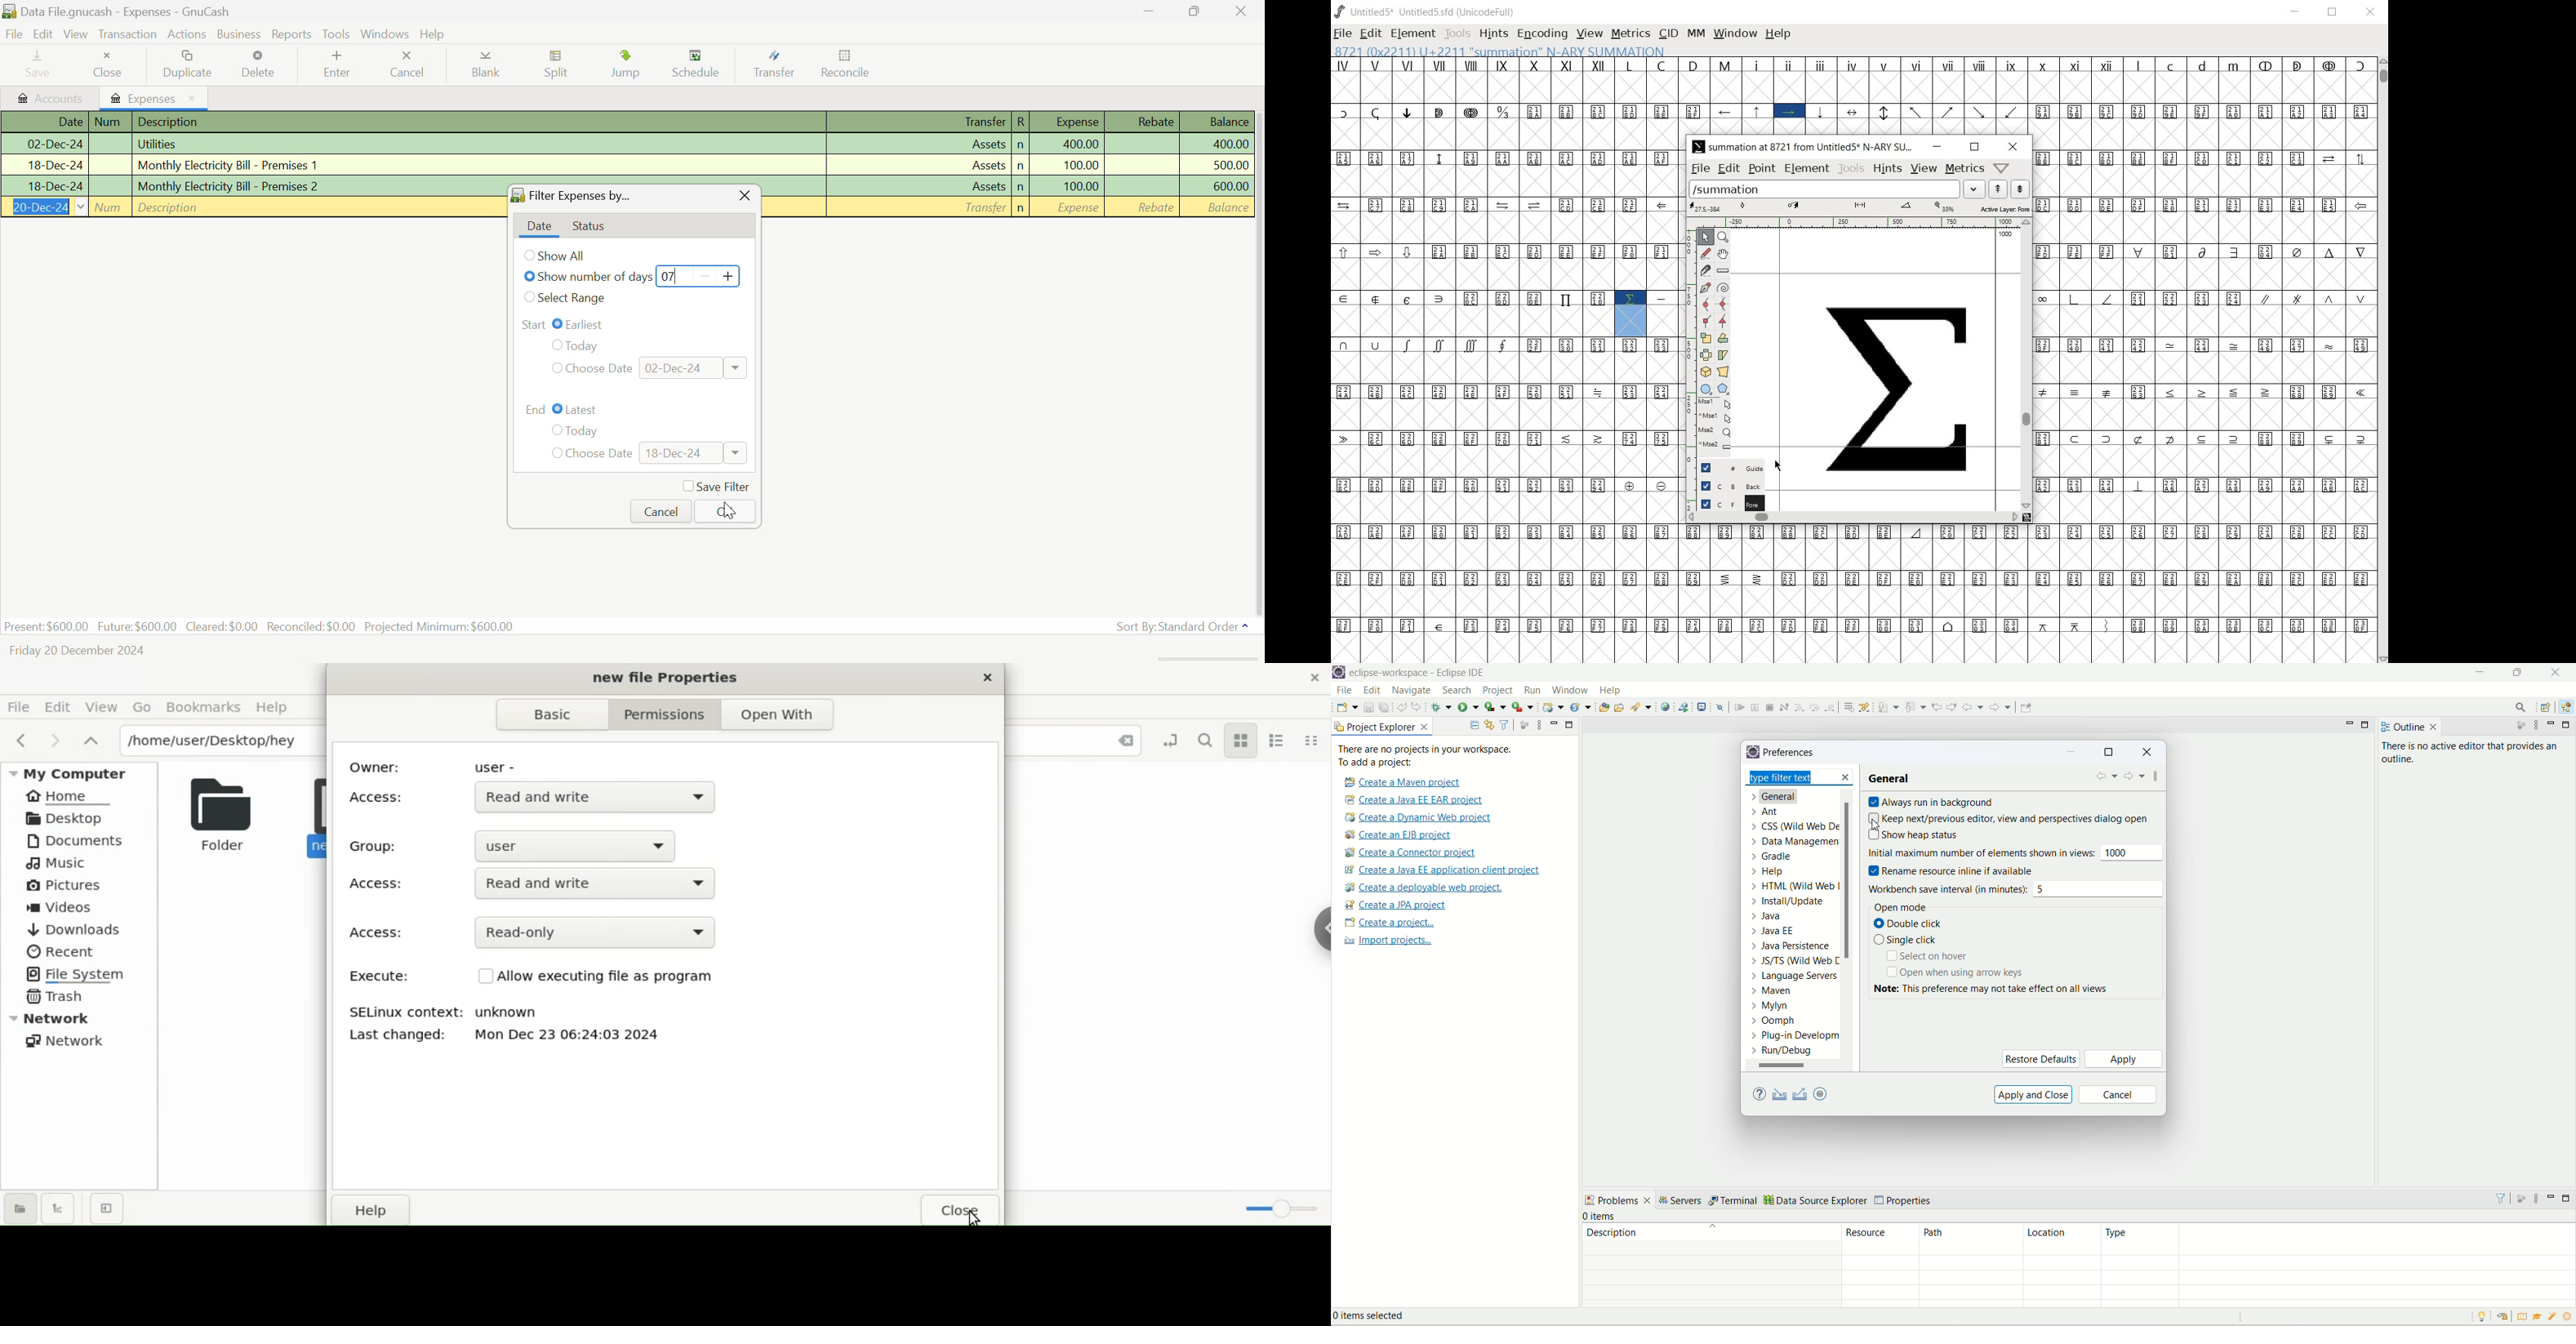 The image size is (2576, 1344). Describe the element at coordinates (1860, 208) in the screenshot. I see `active layer: Fore` at that location.